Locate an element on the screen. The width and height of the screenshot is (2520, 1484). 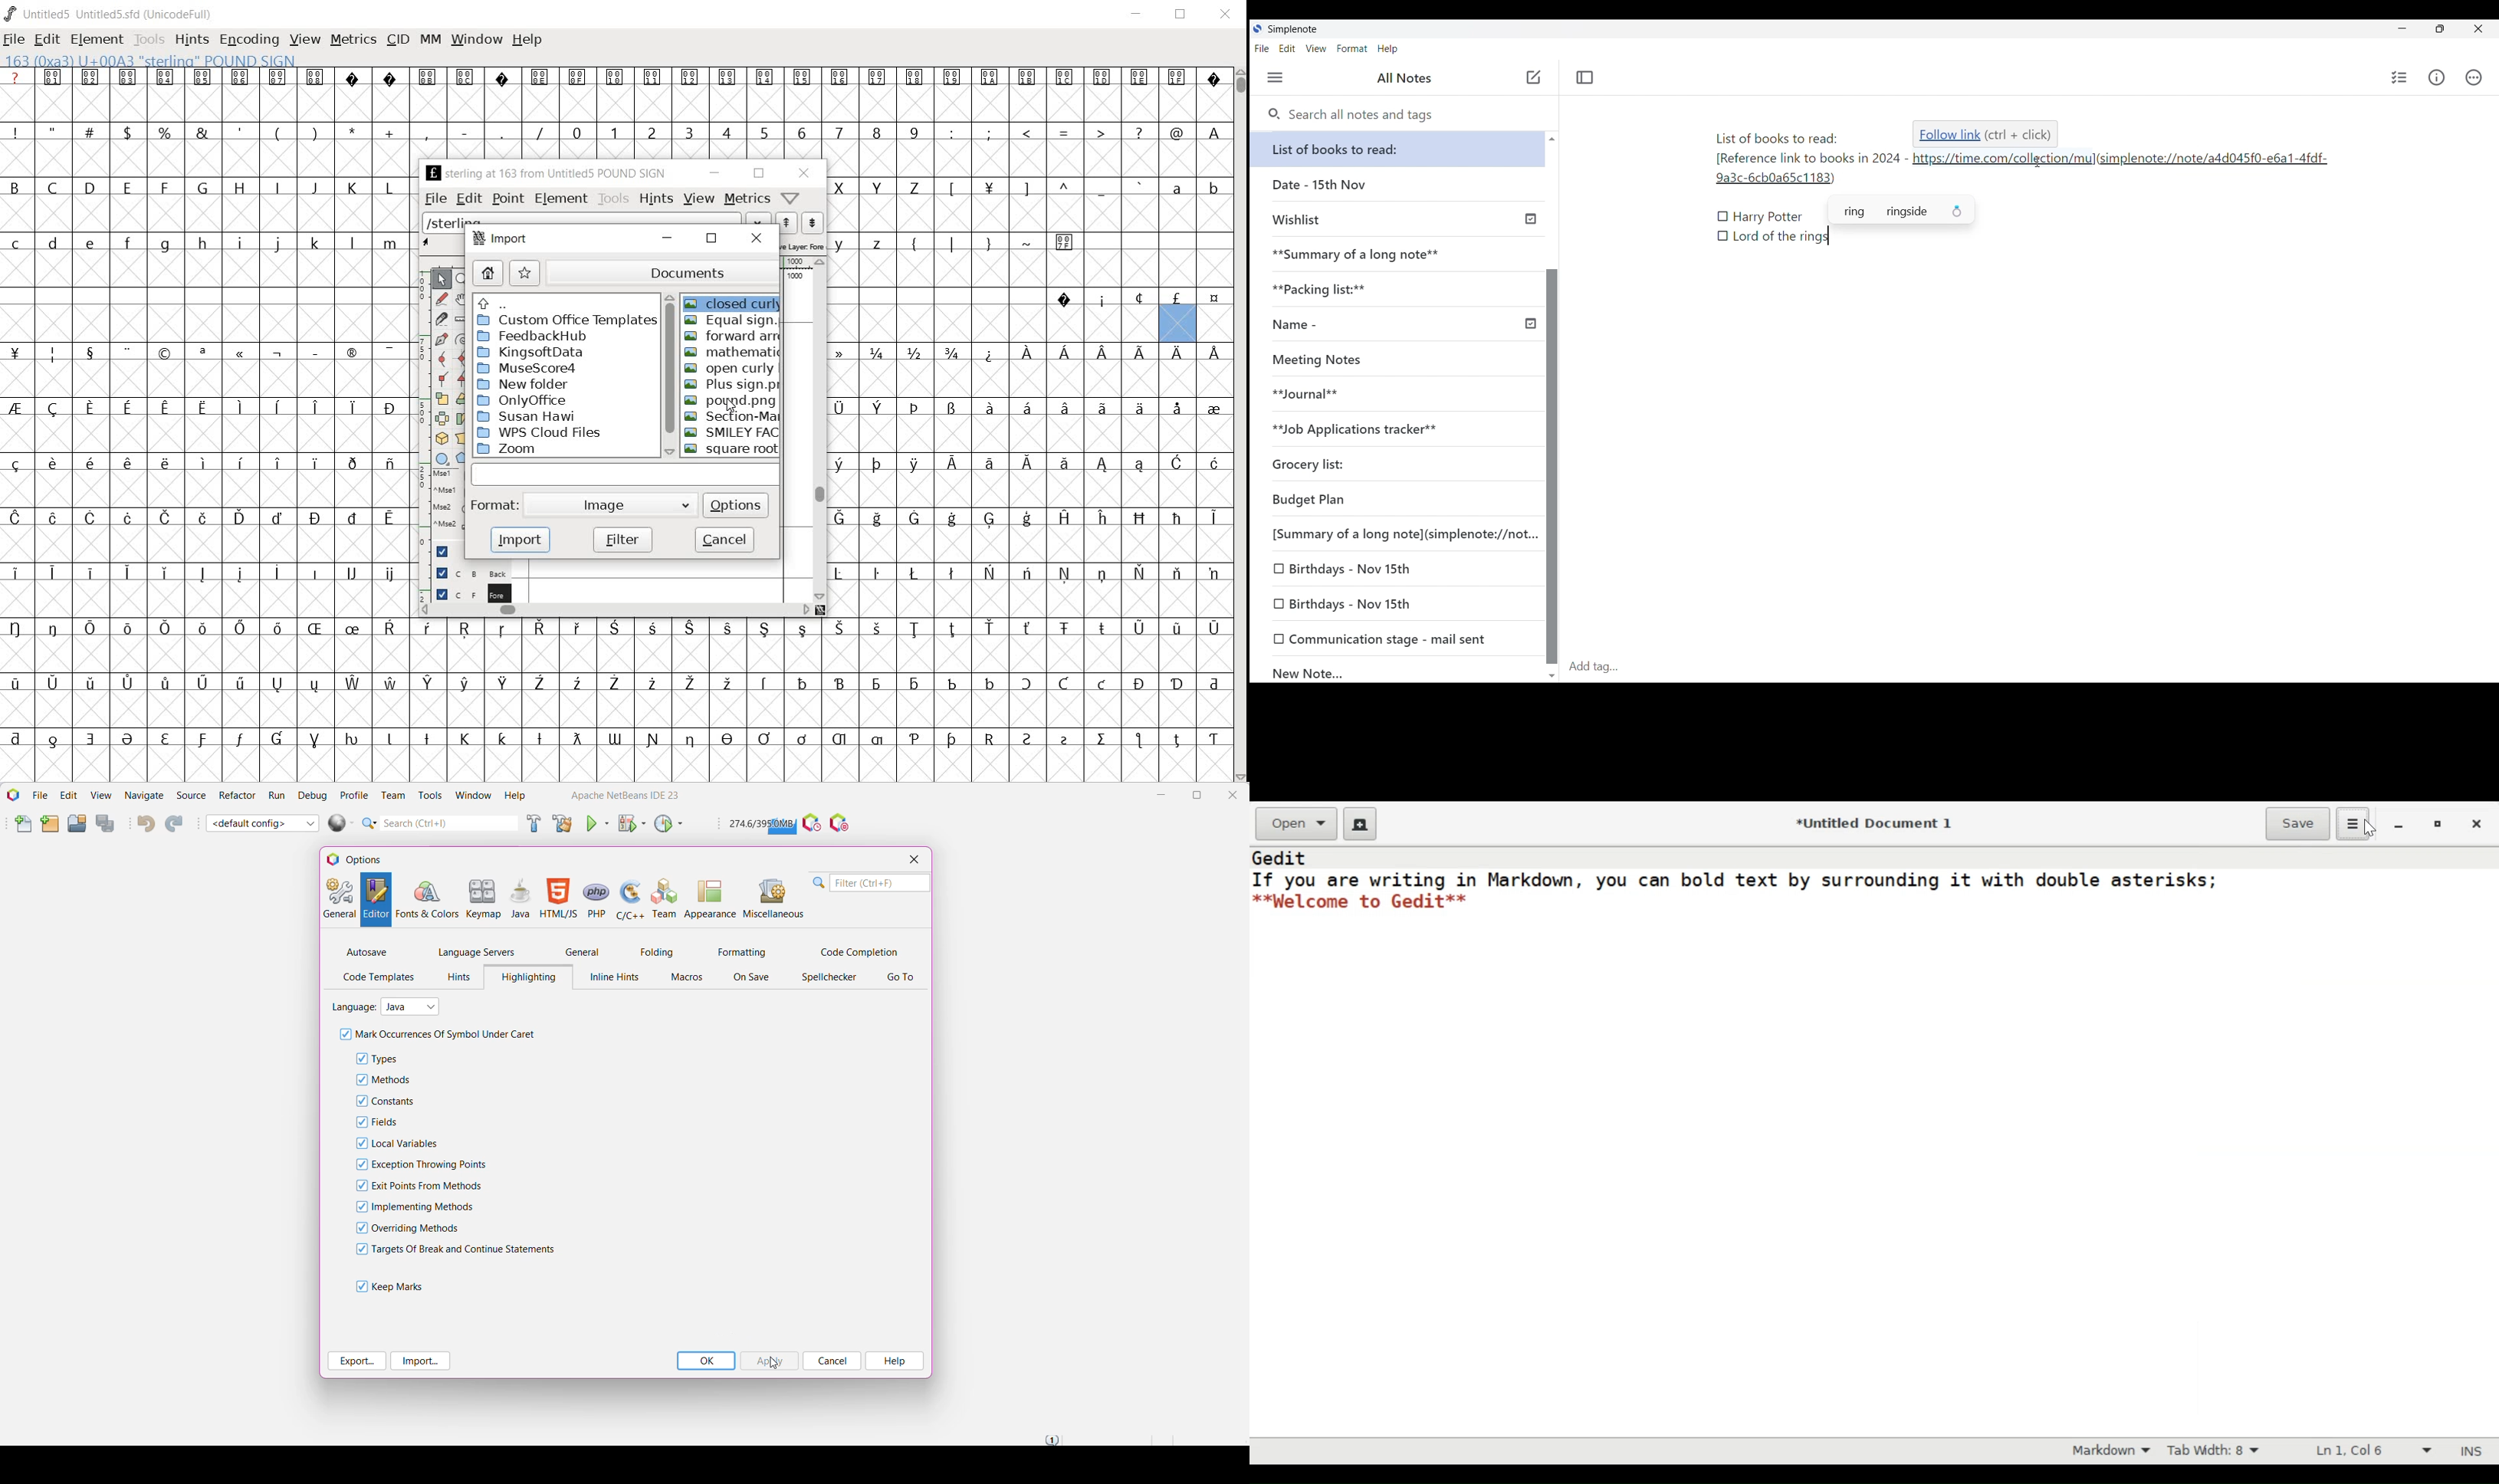
WPS Cloud Files is located at coordinates (544, 431).